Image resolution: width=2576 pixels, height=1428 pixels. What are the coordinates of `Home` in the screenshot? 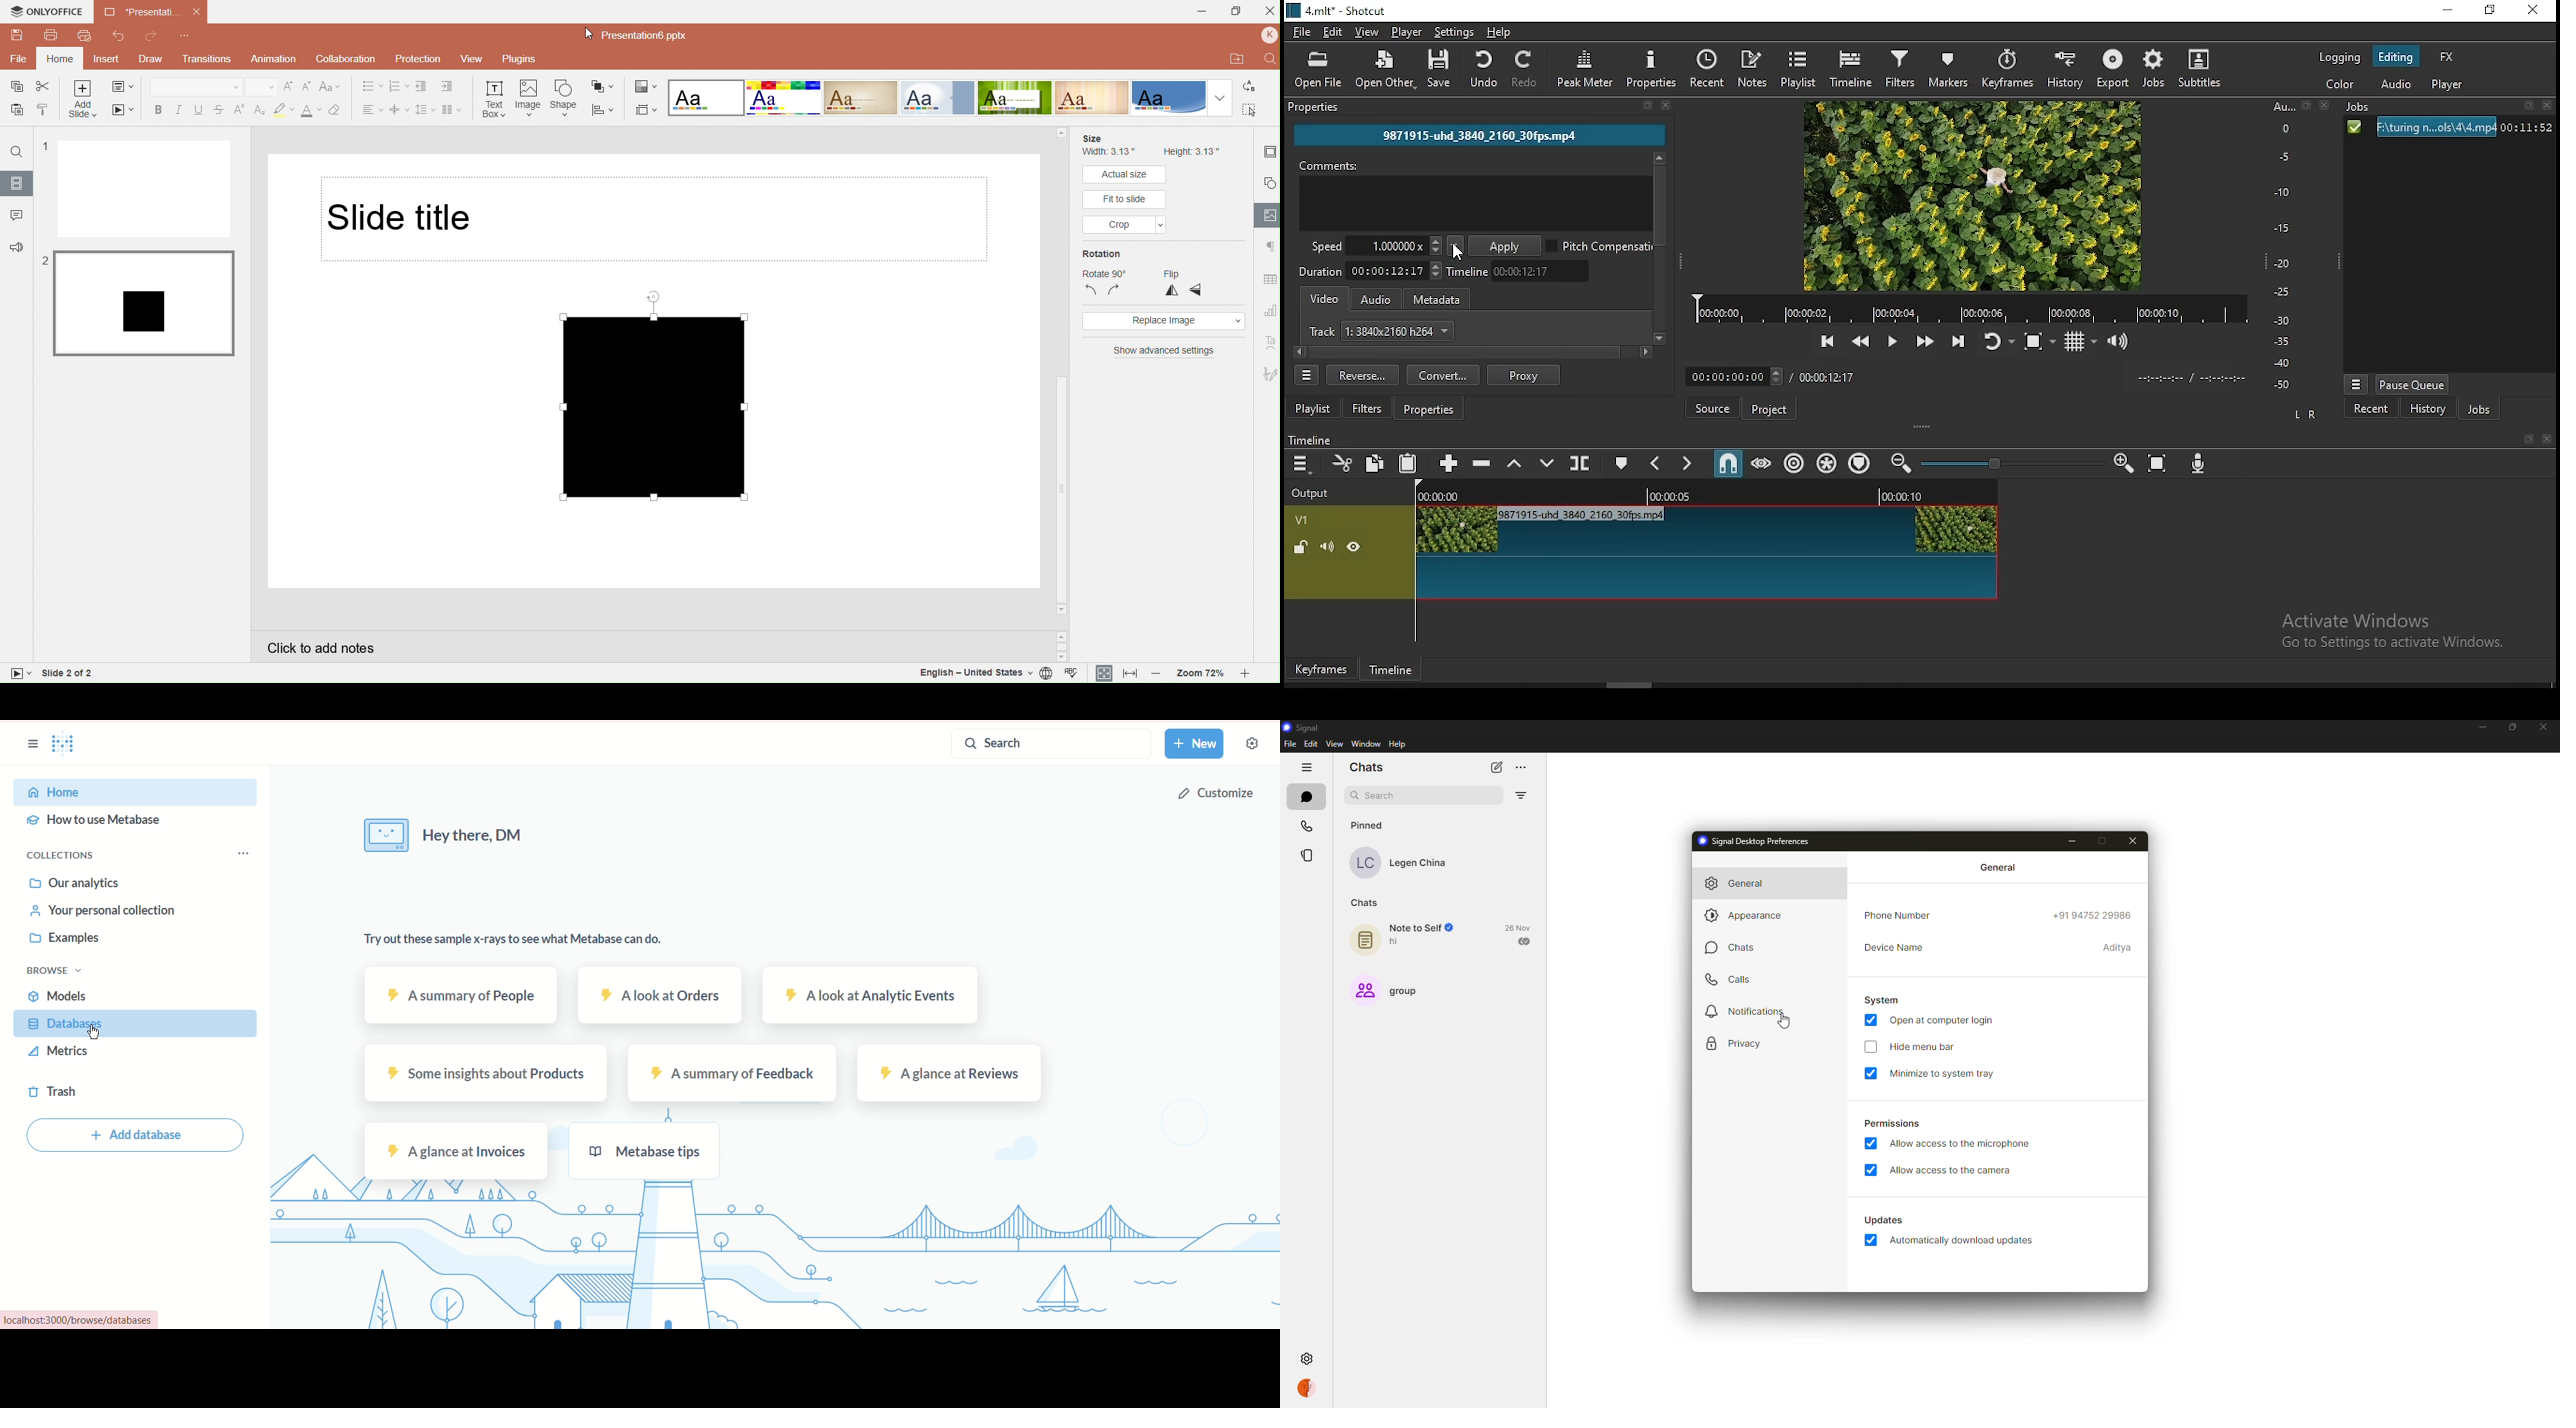 It's located at (60, 58).